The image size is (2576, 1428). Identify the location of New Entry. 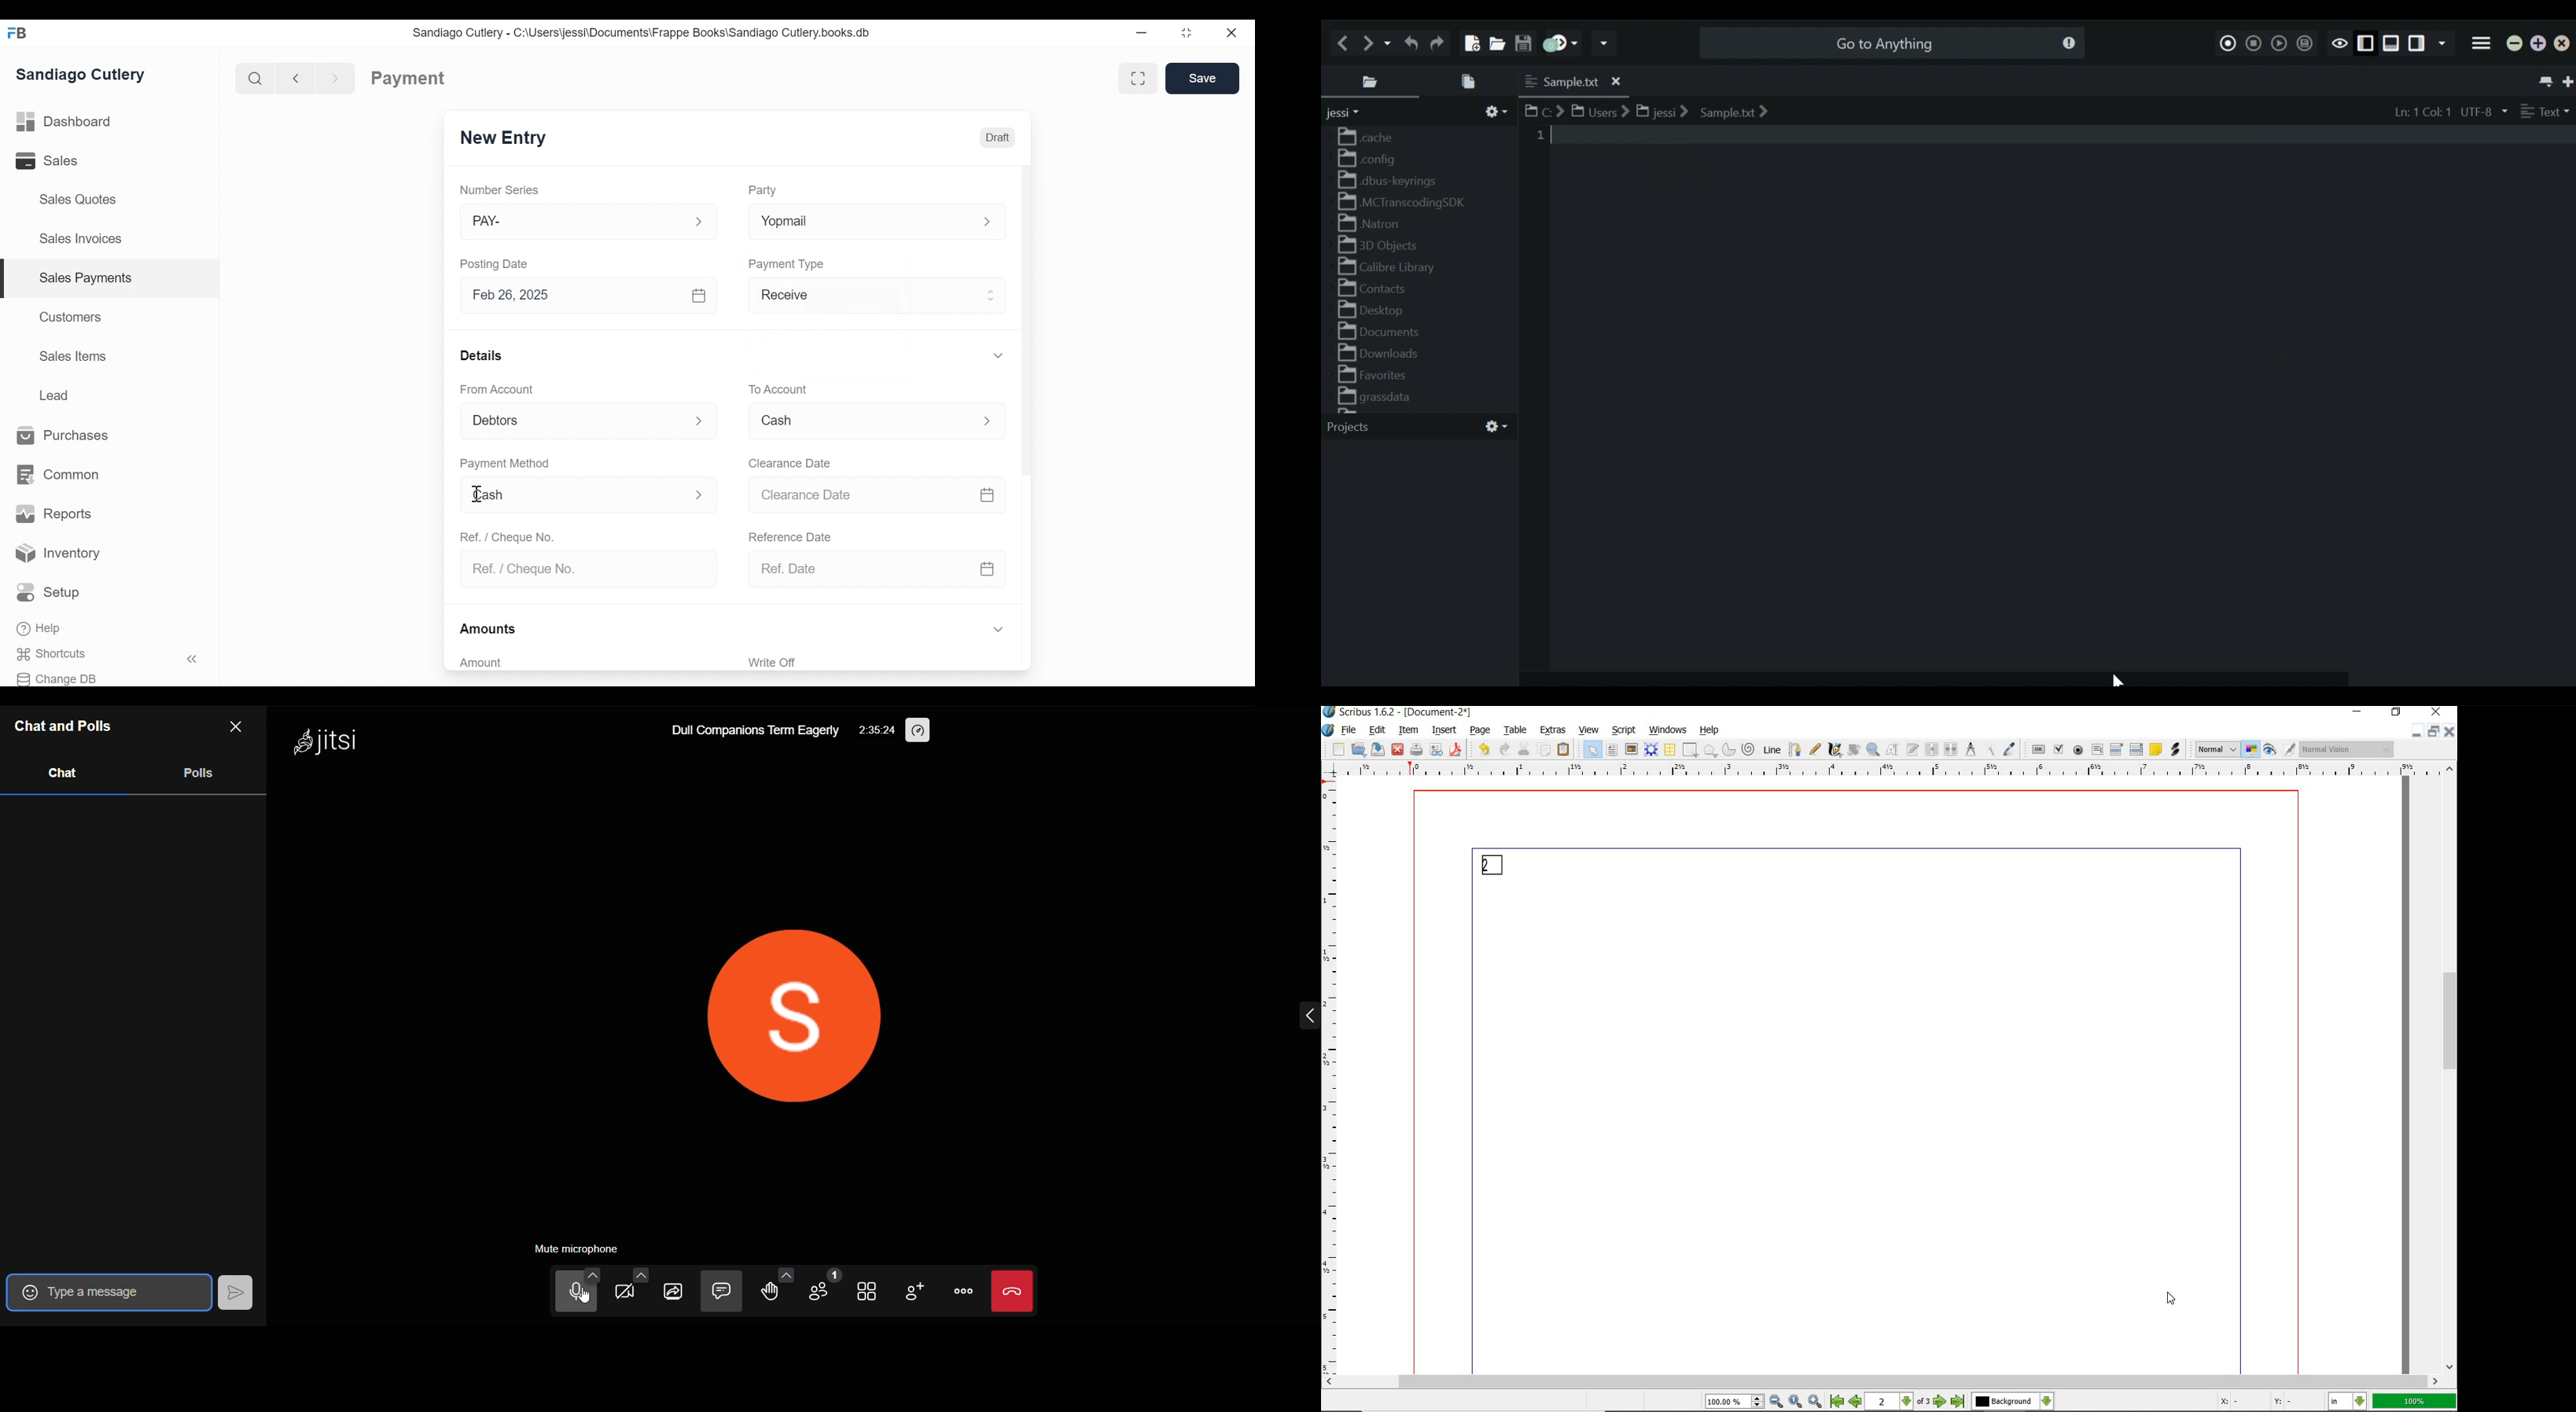
(503, 139).